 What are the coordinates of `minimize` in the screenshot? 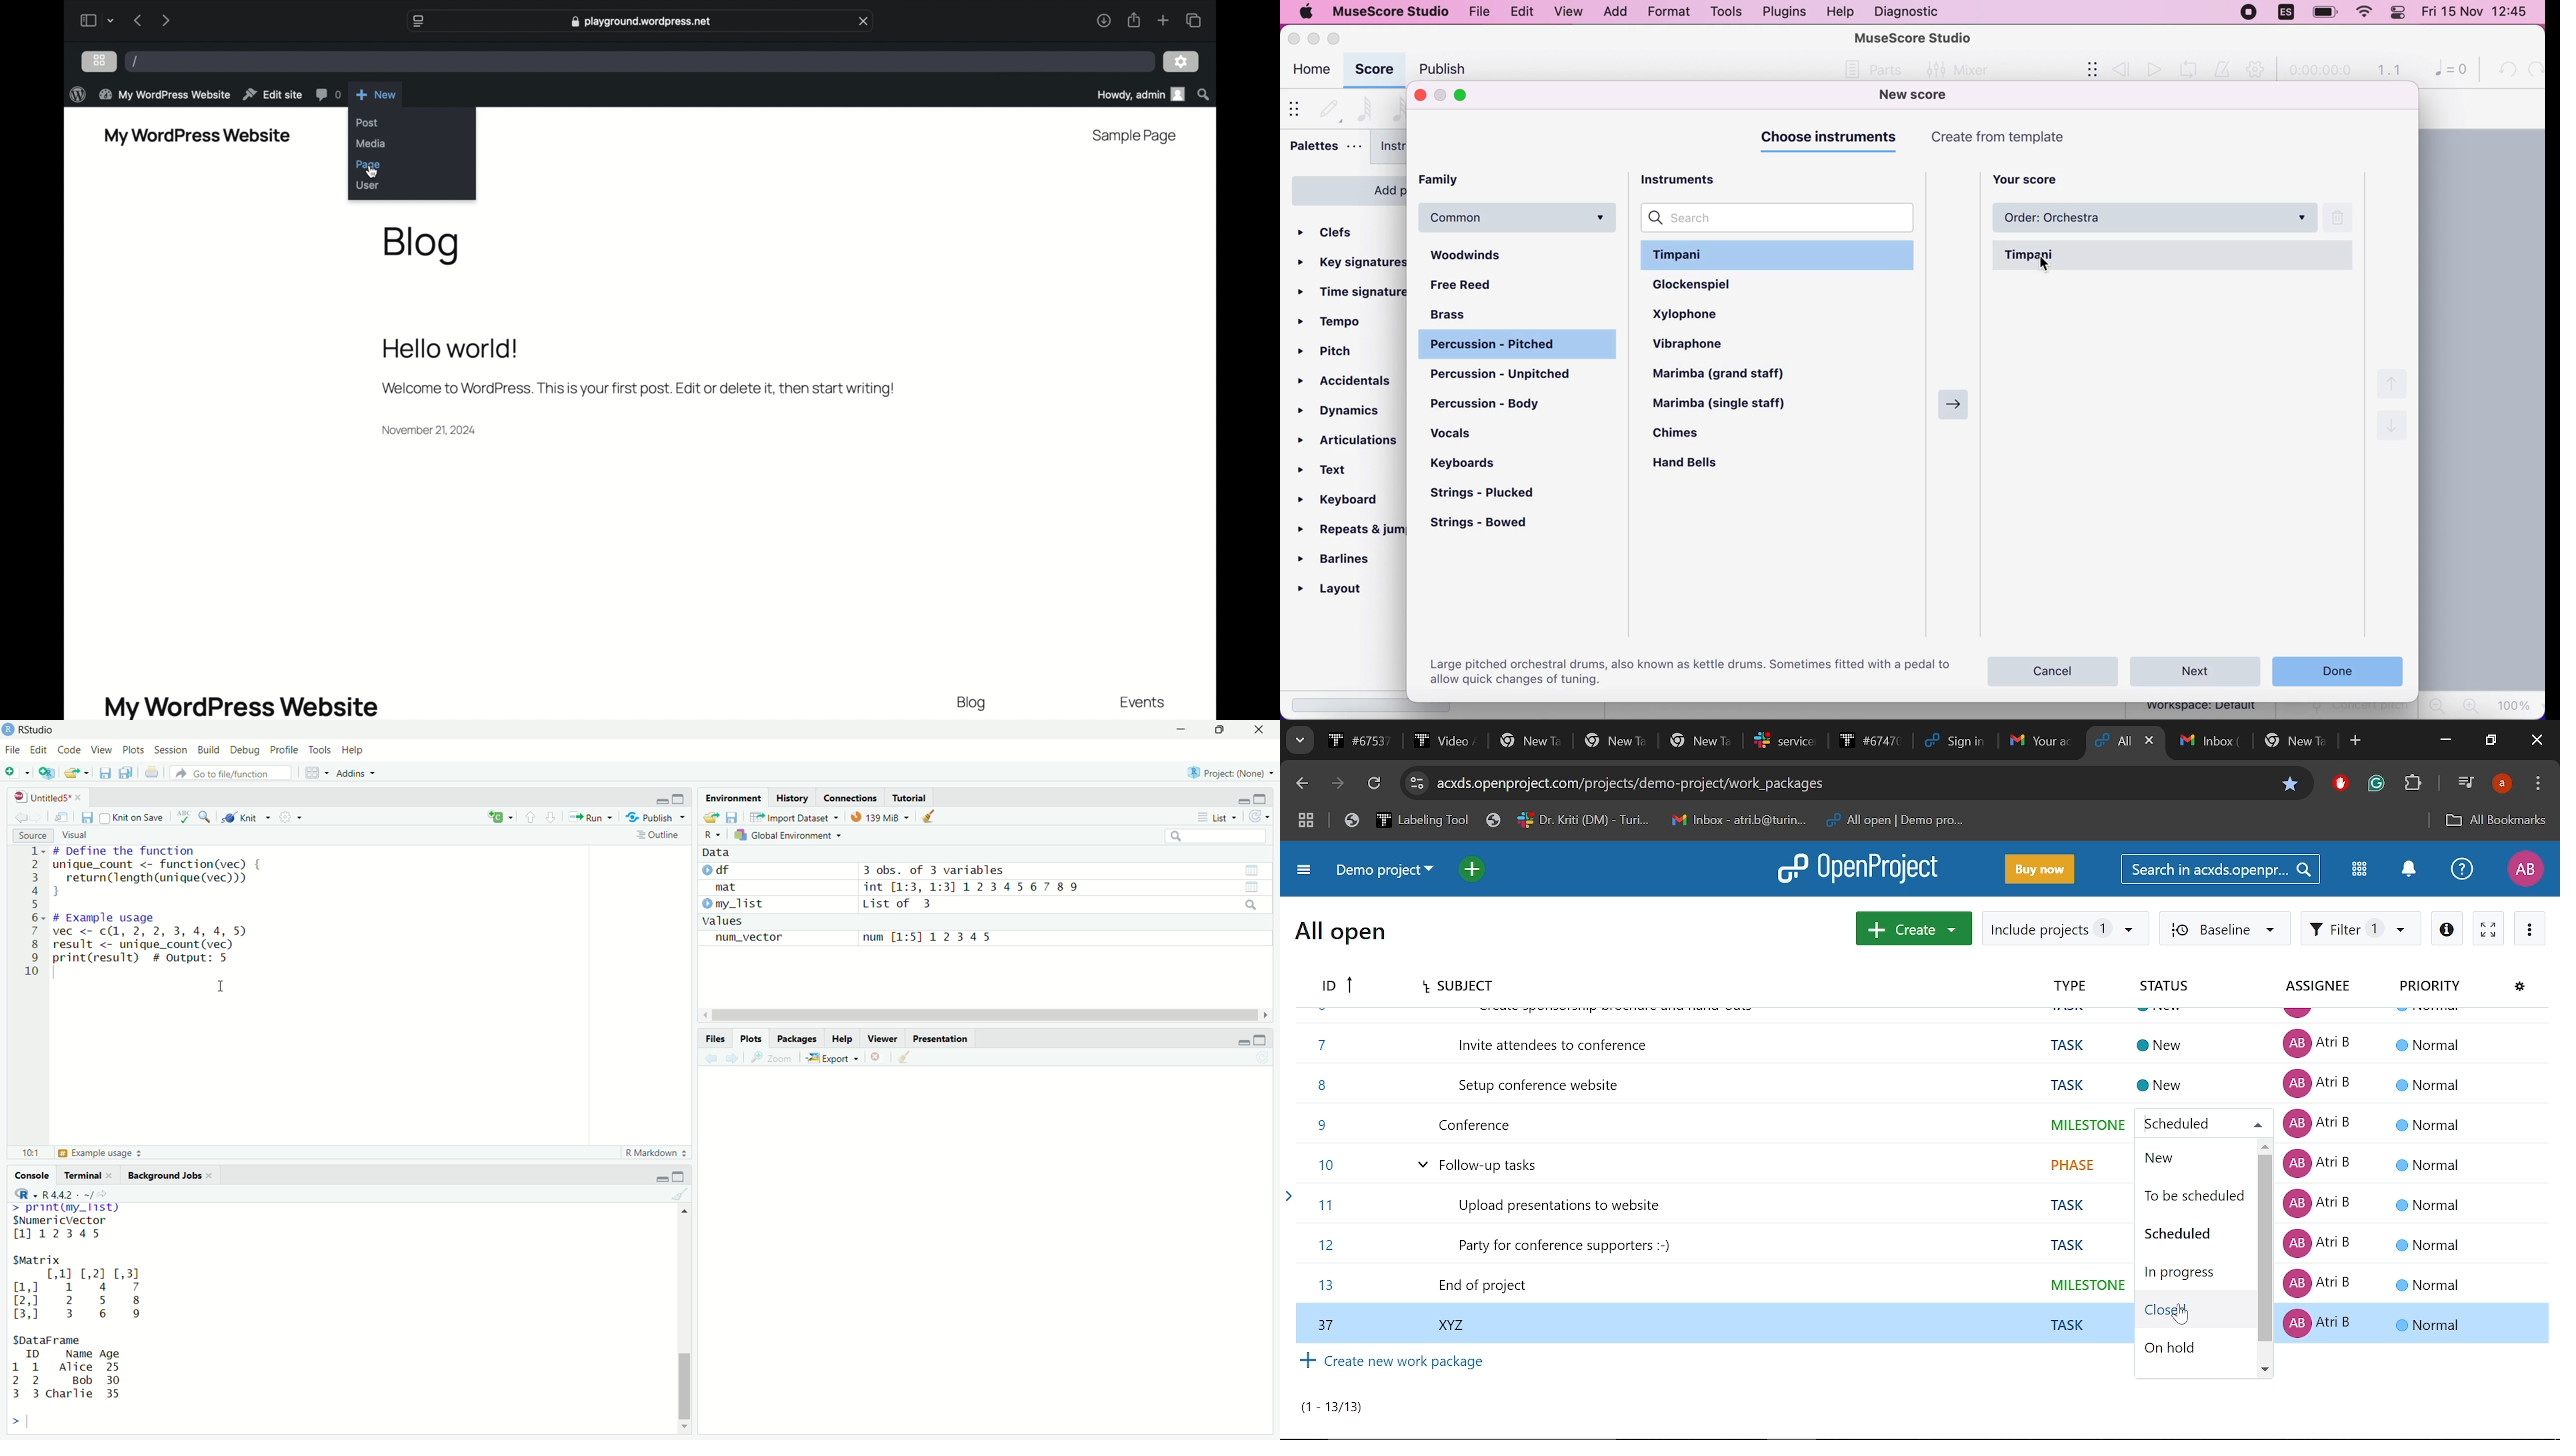 It's located at (1243, 801).